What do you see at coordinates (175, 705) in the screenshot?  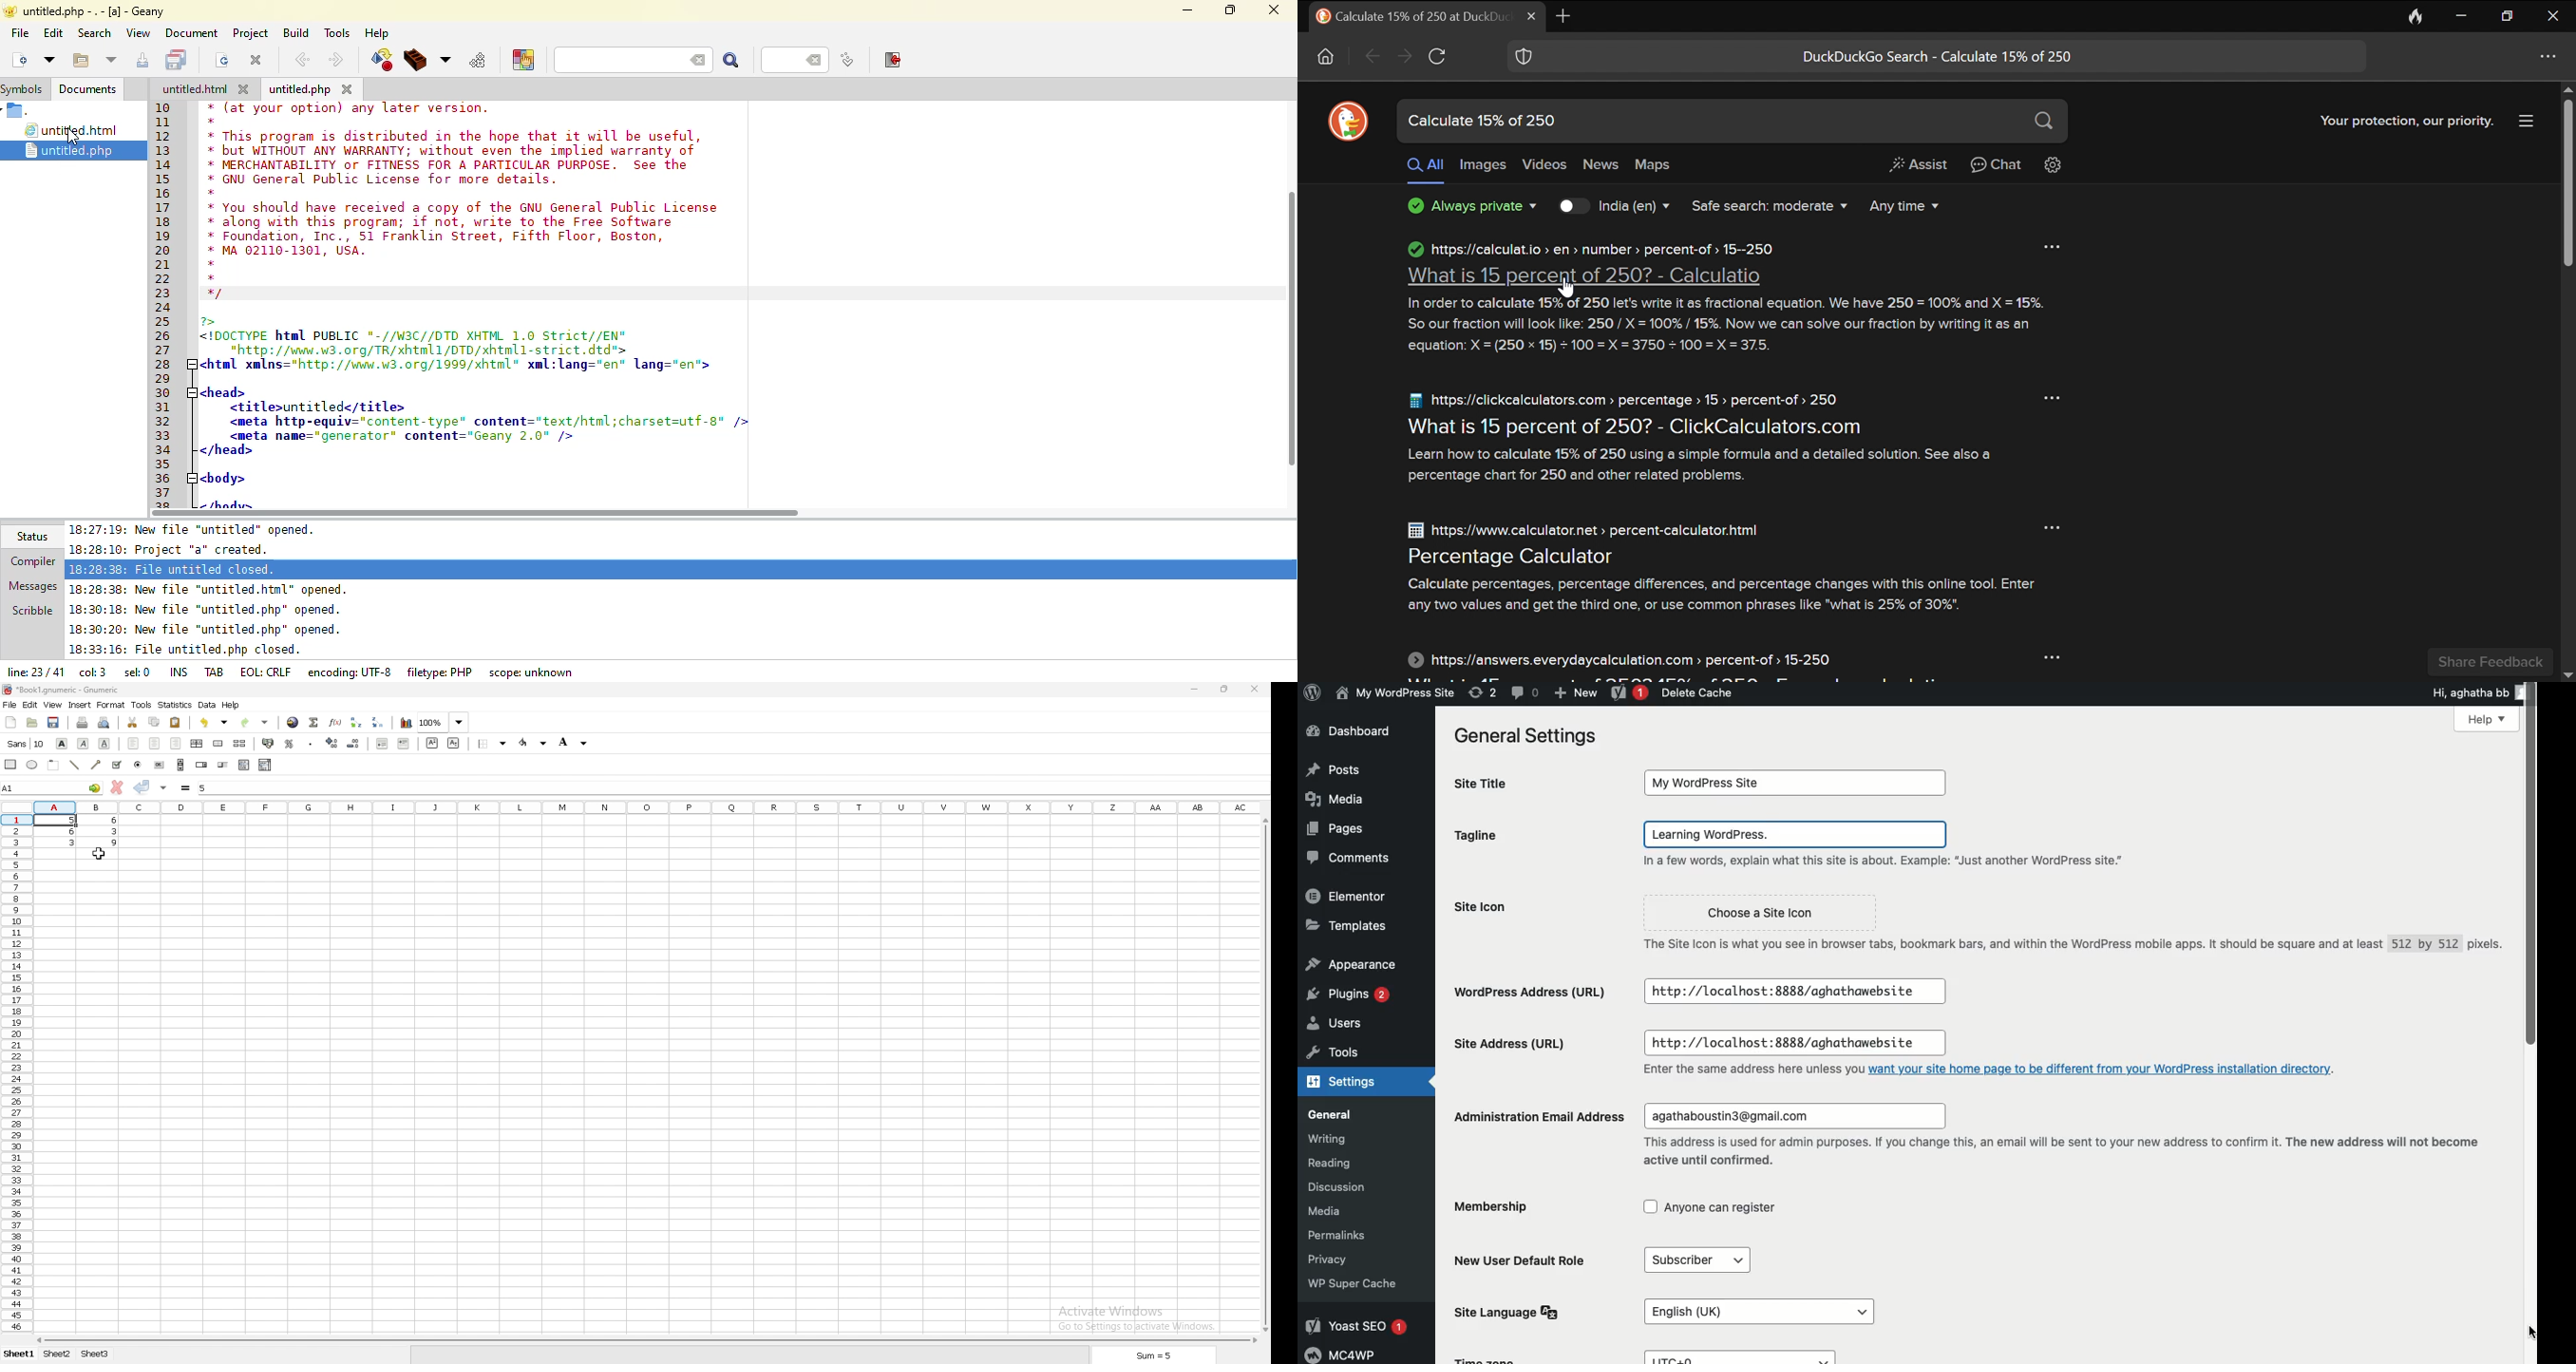 I see `statistics` at bounding box center [175, 705].